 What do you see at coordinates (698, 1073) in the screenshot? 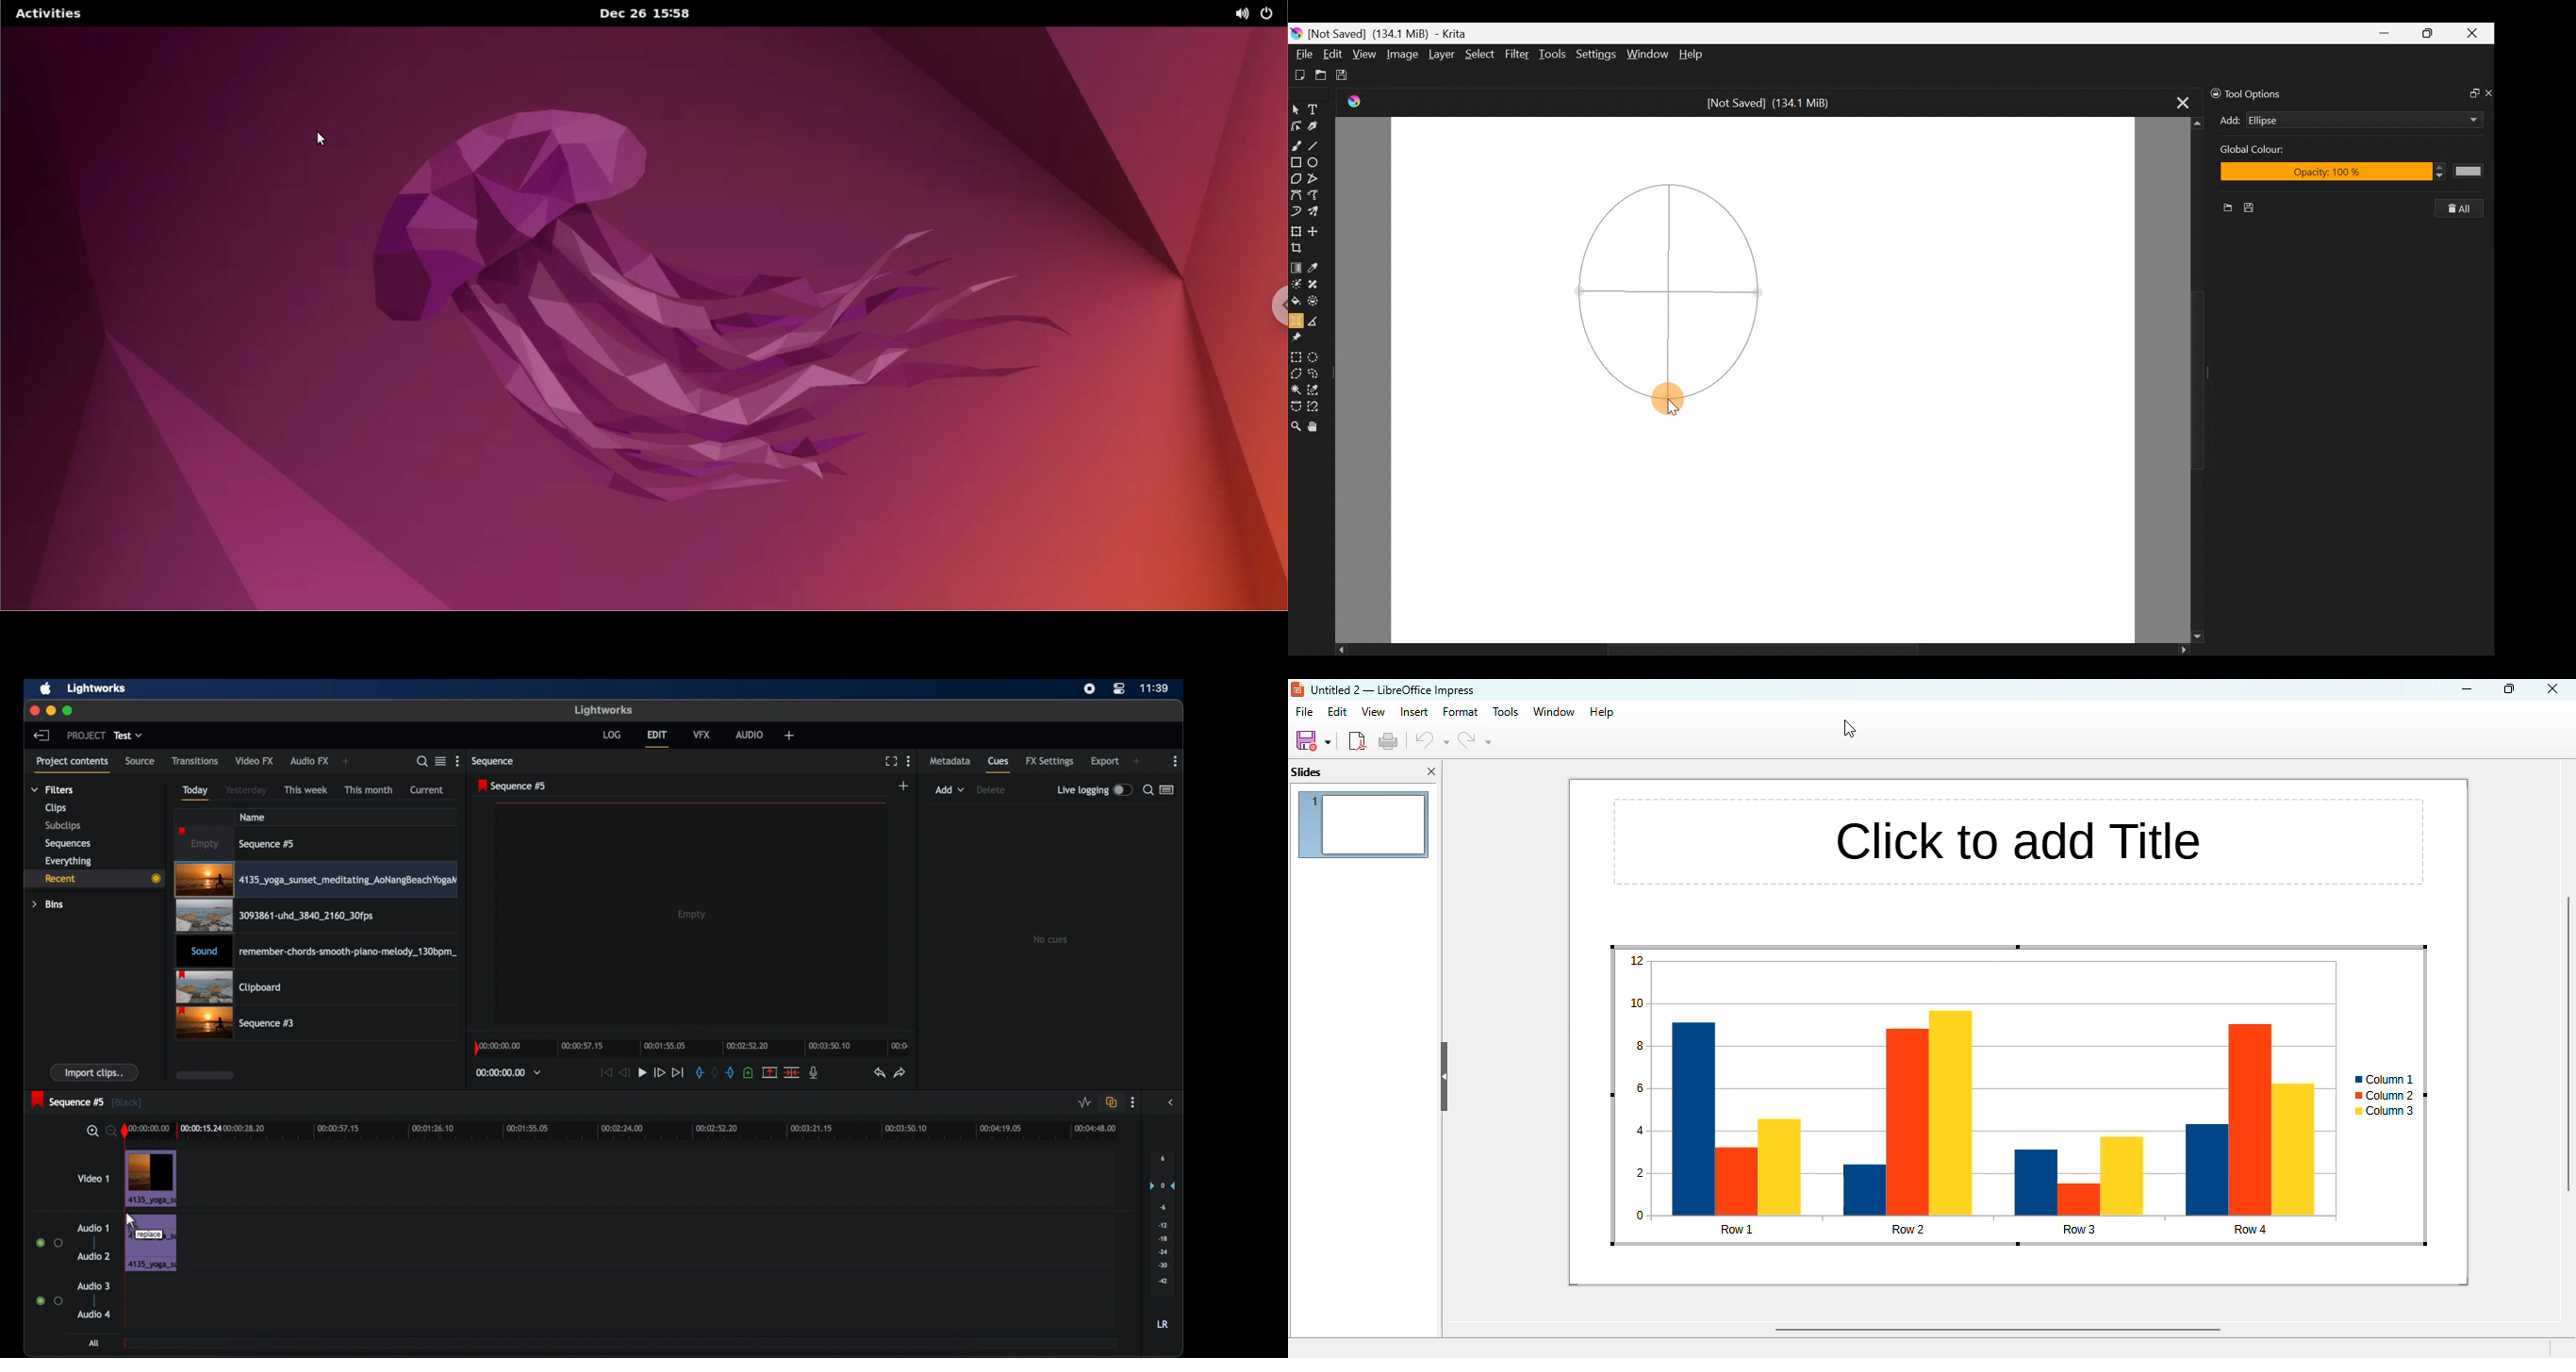
I see `in mark` at bounding box center [698, 1073].